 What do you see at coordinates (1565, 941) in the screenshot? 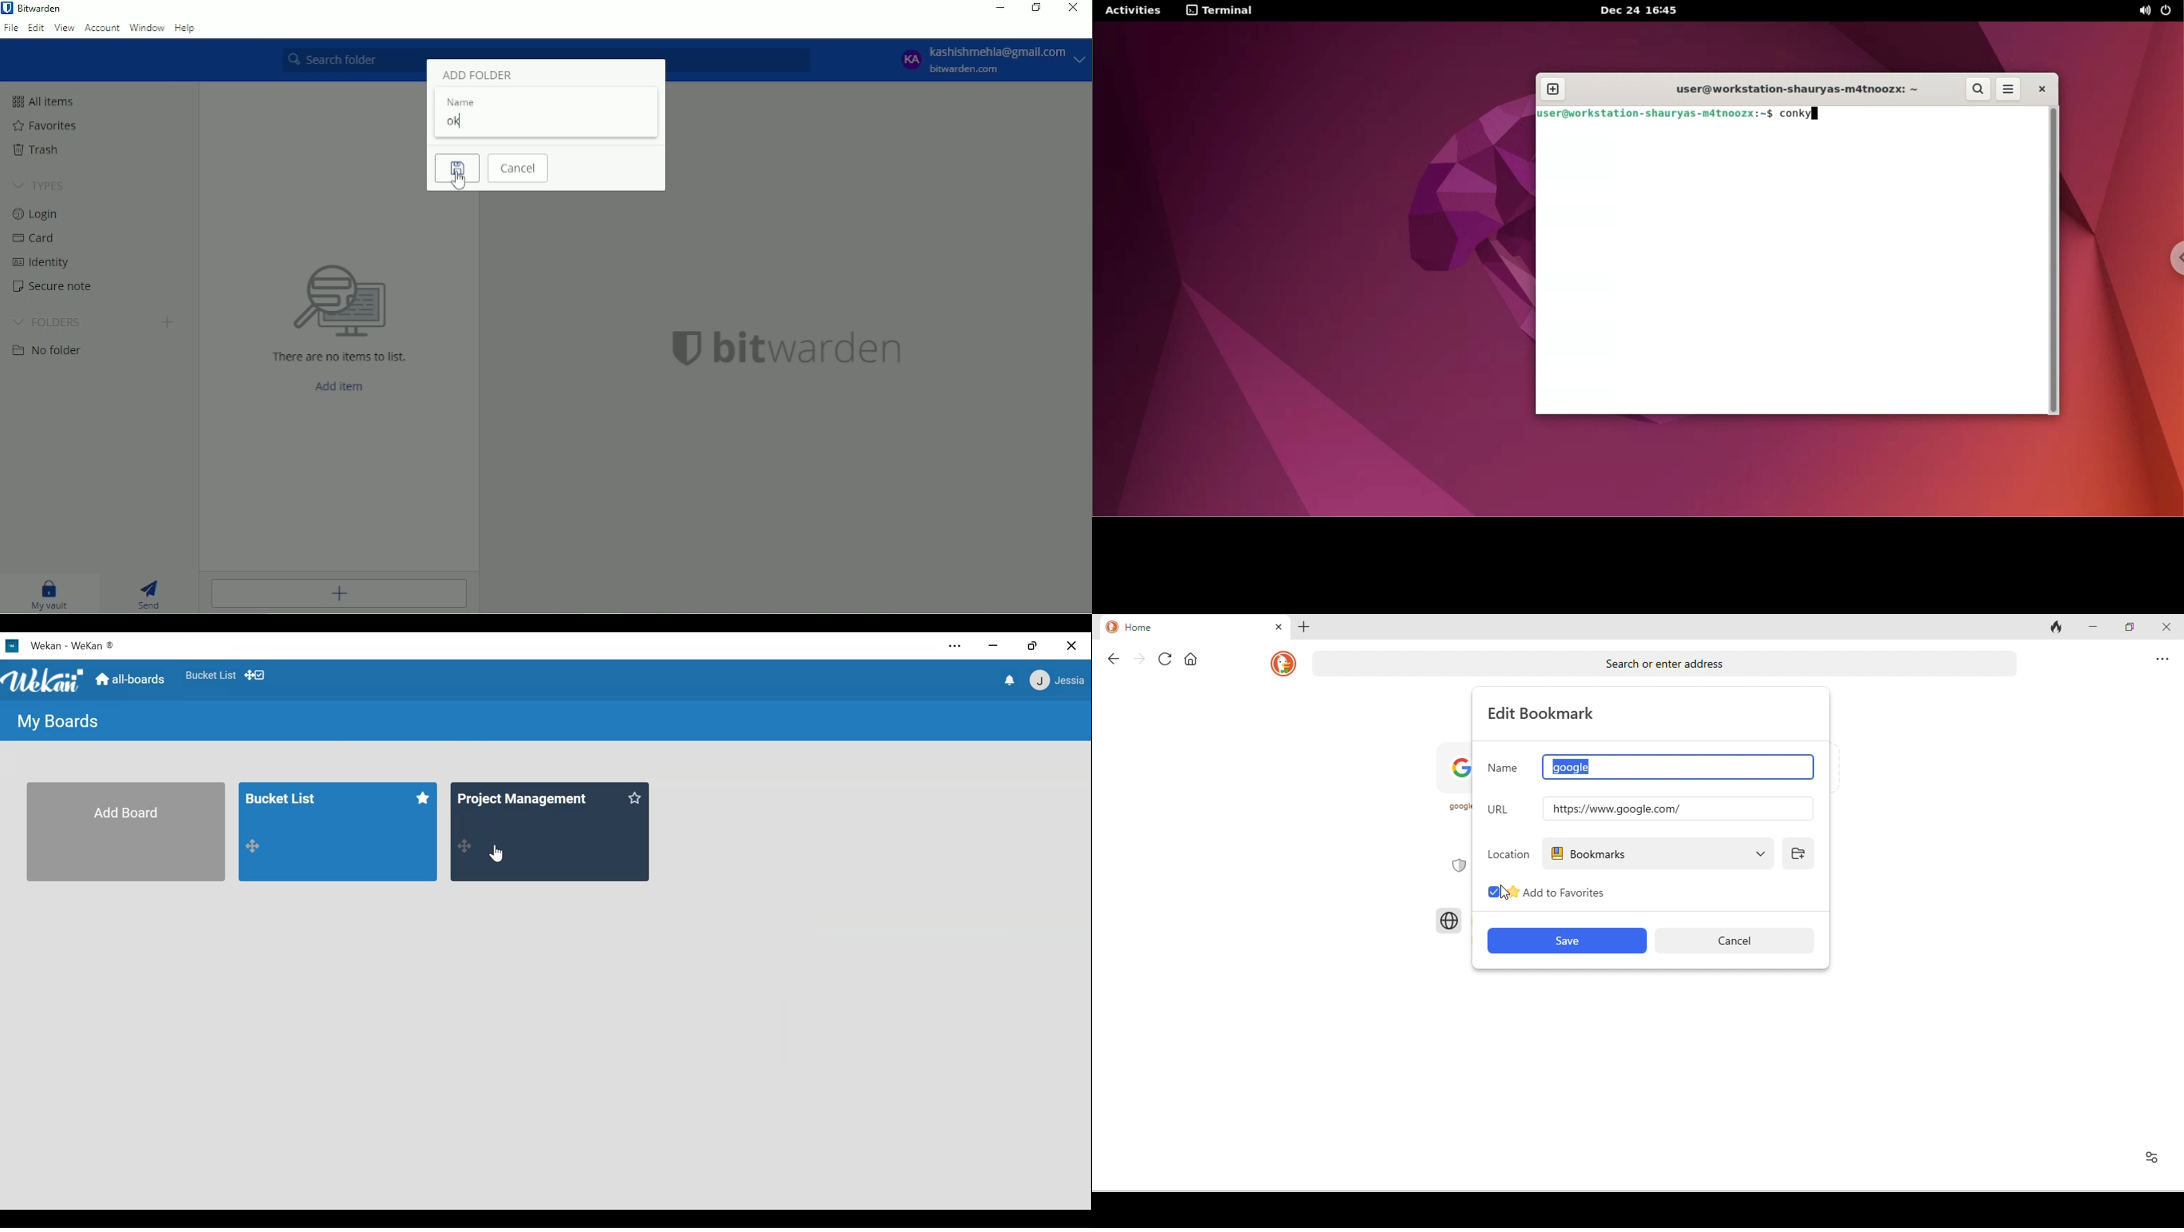
I see `save` at bounding box center [1565, 941].